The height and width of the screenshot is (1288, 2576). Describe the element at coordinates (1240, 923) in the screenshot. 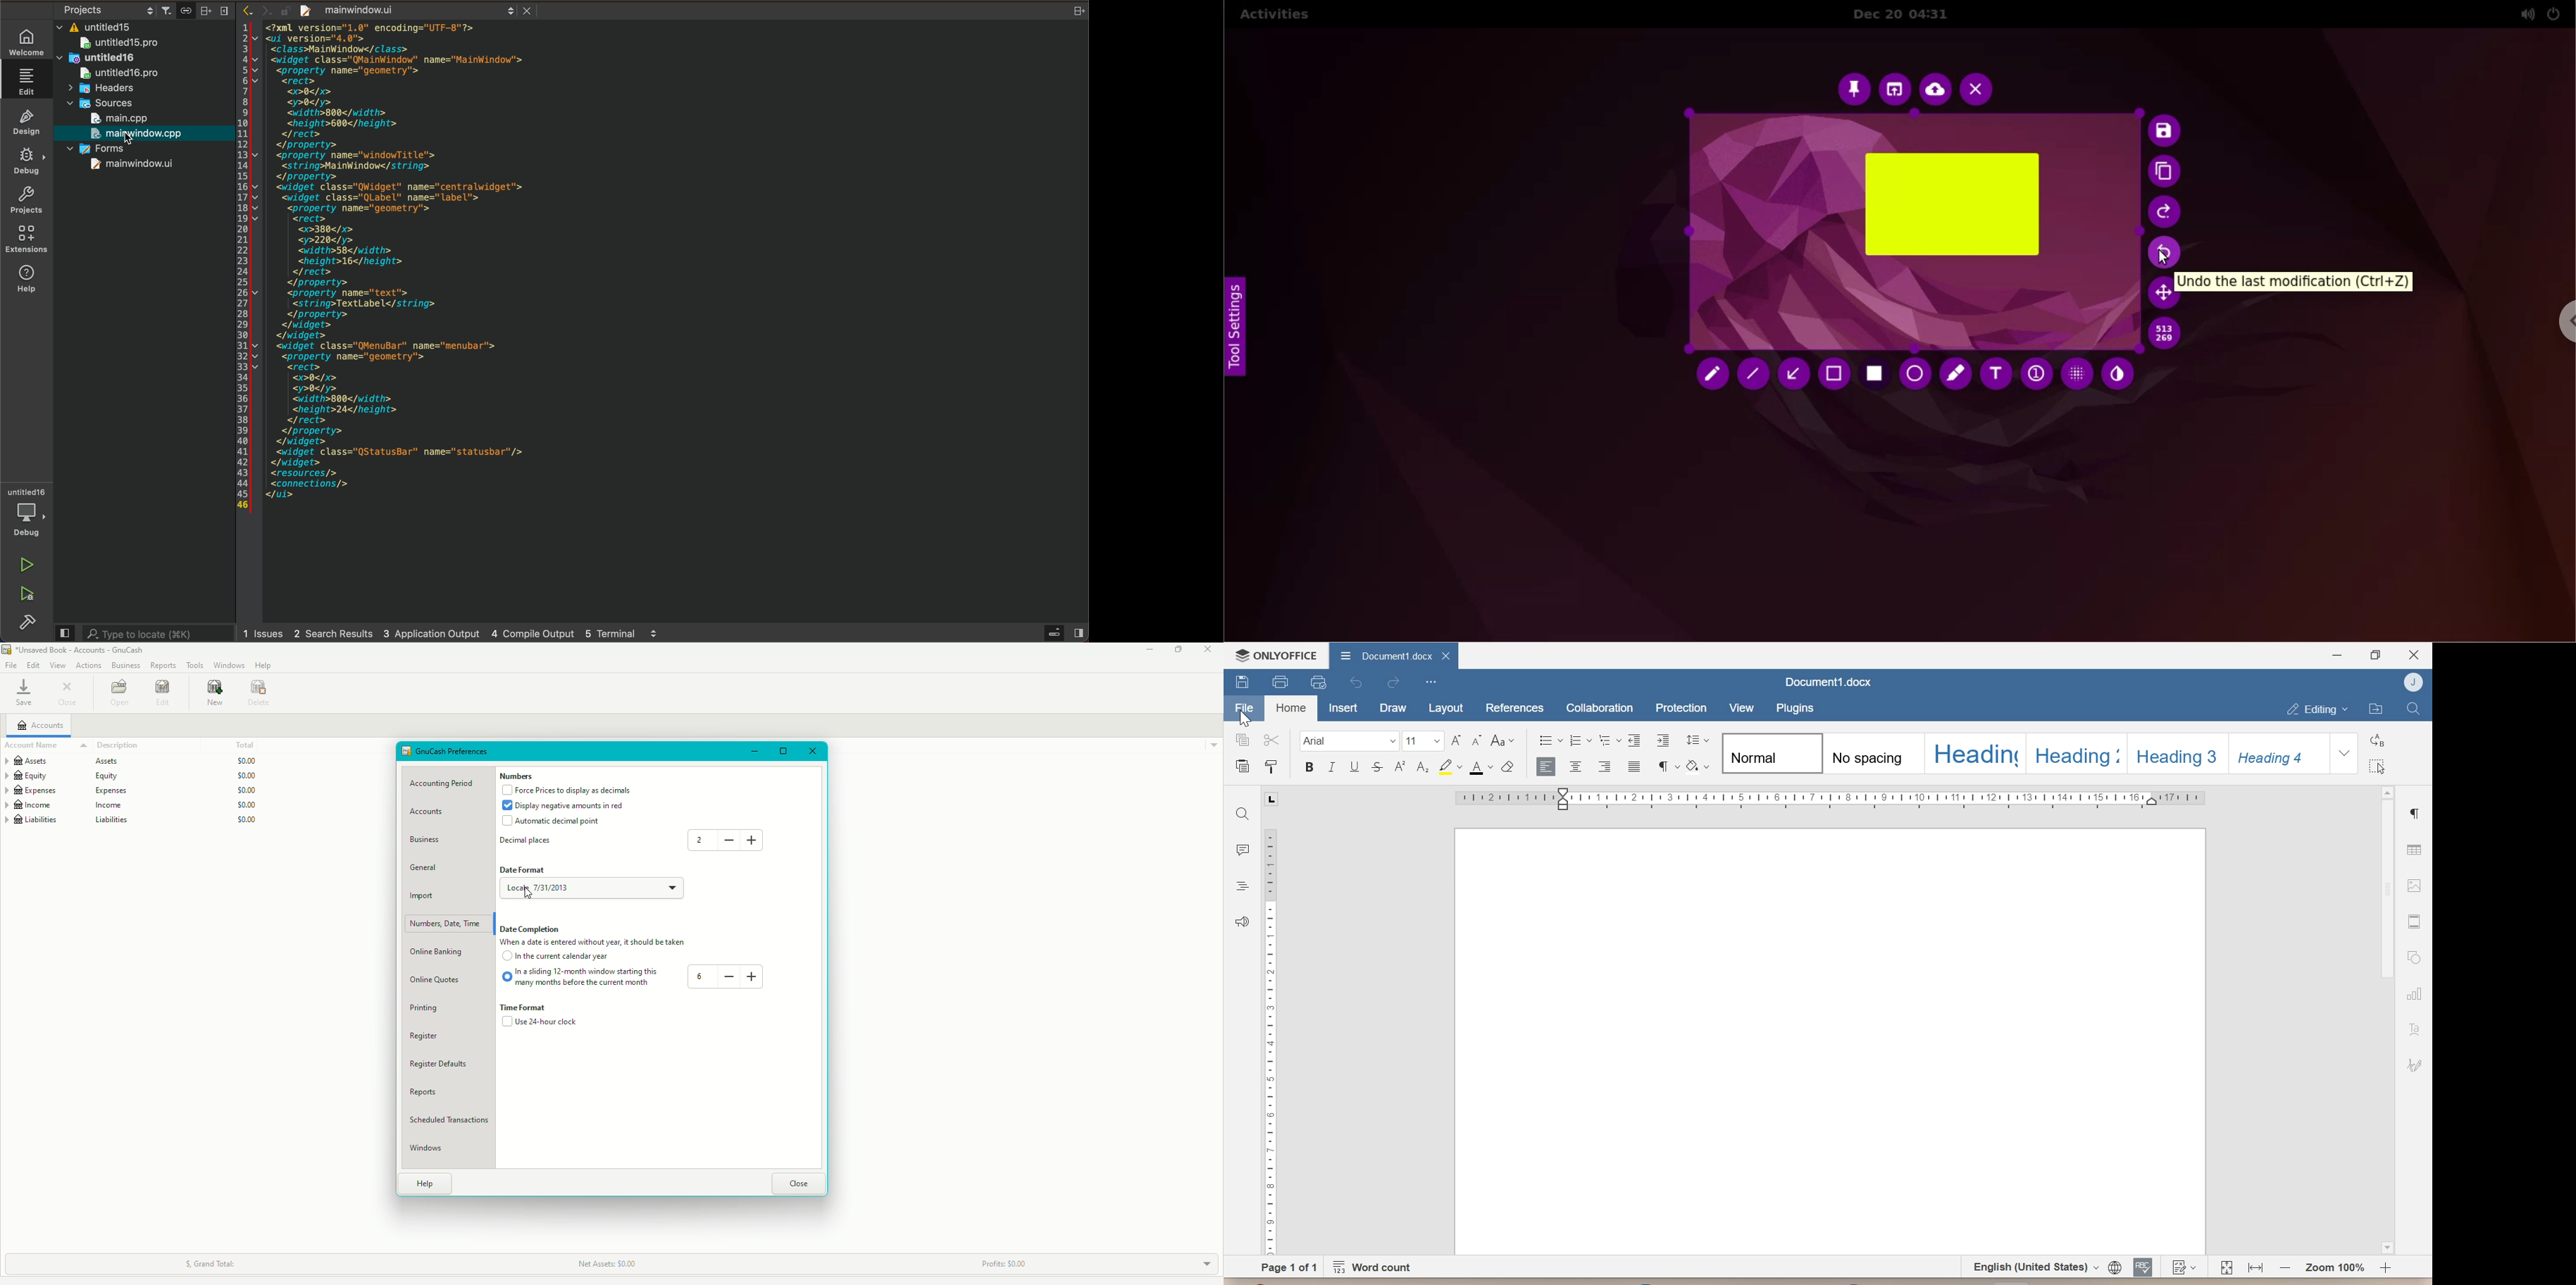

I see `Feedback and Support` at that location.